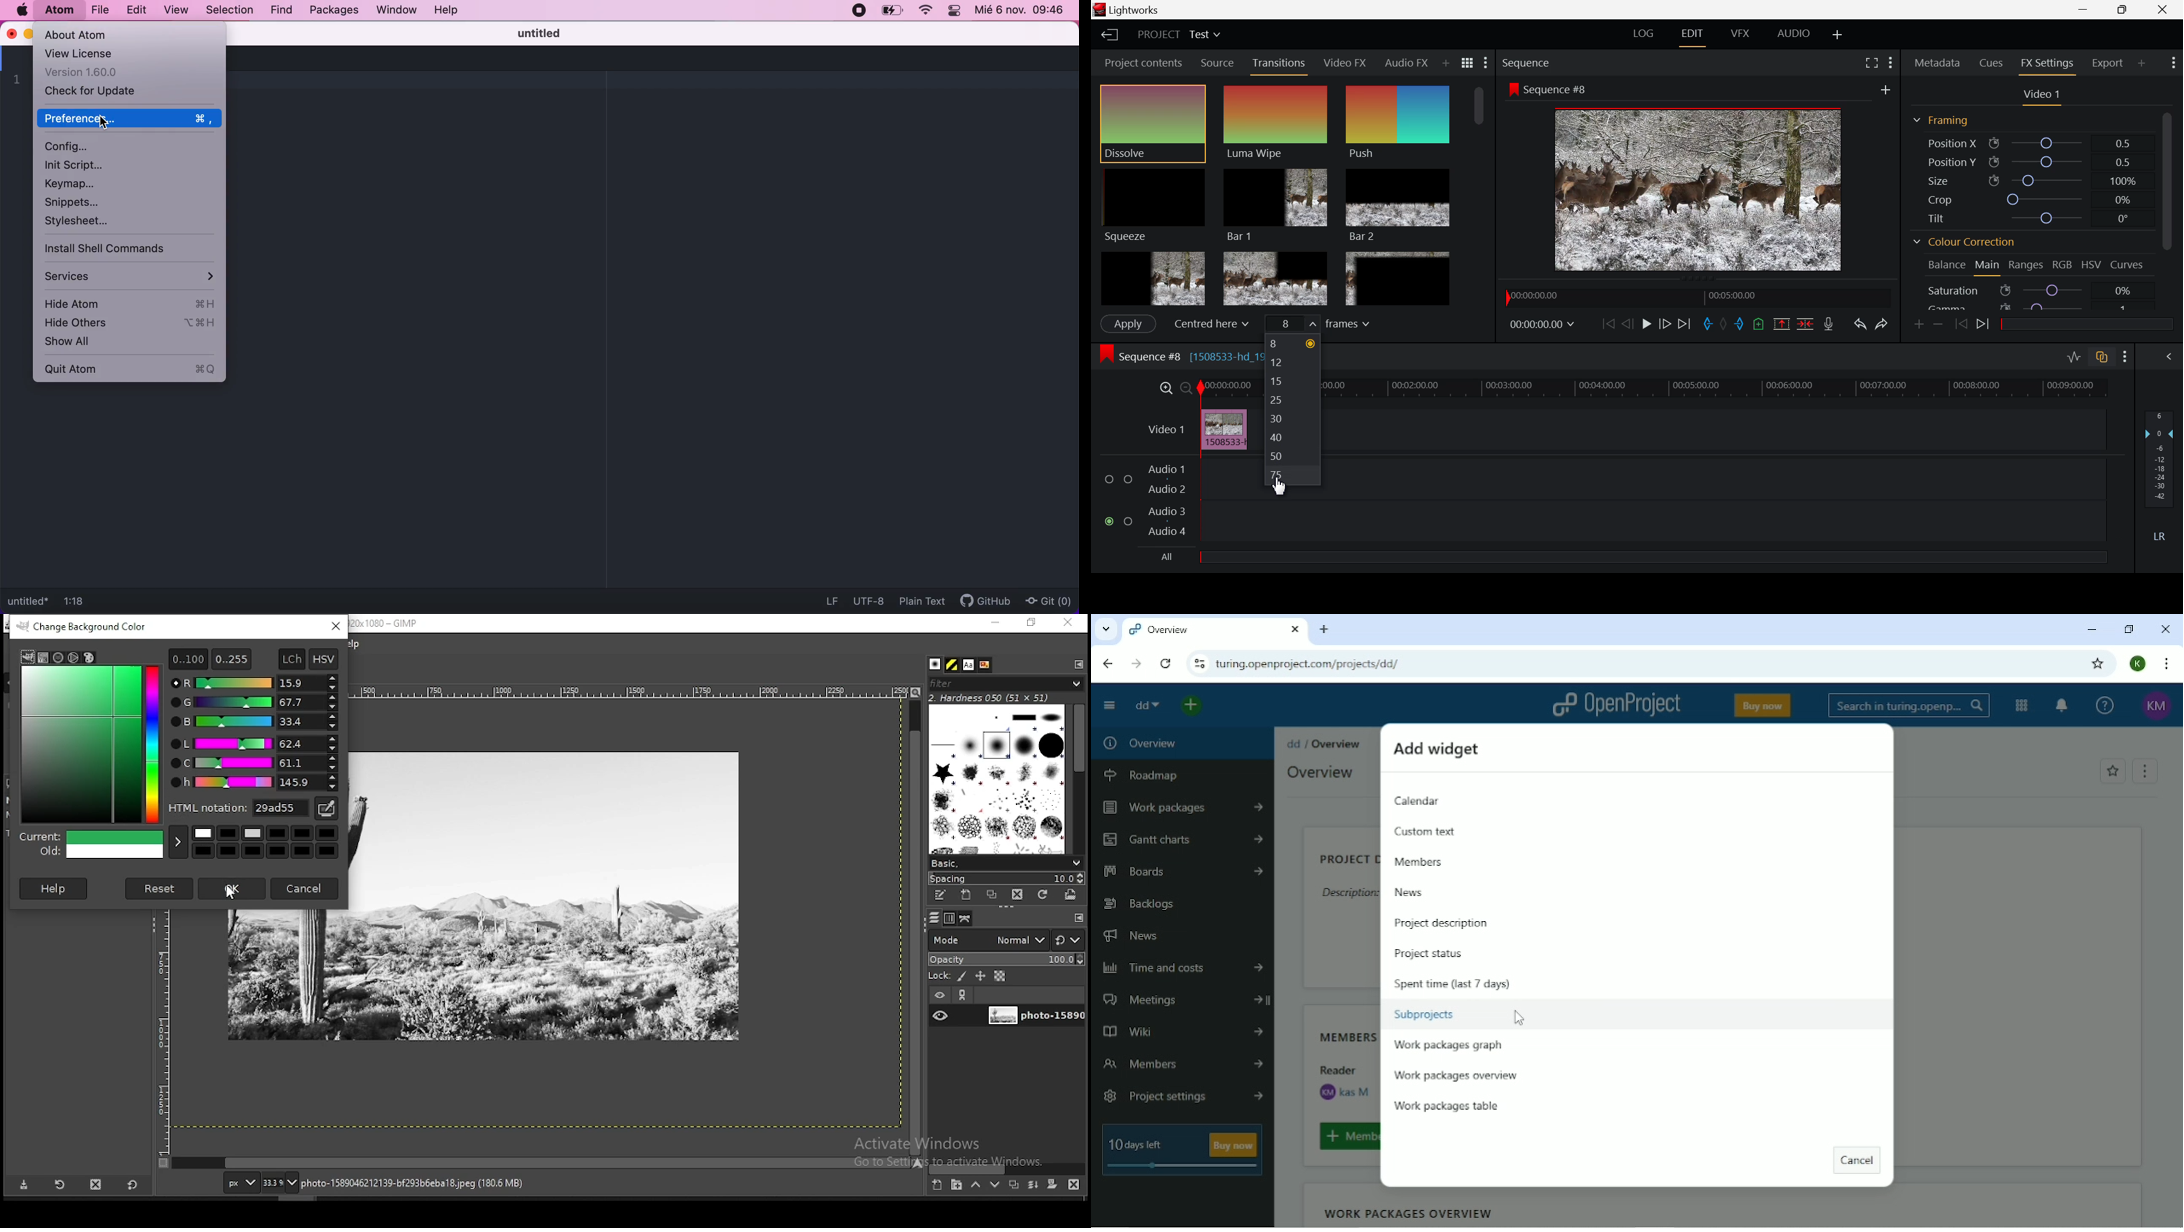  I want to click on Account, so click(2137, 664).